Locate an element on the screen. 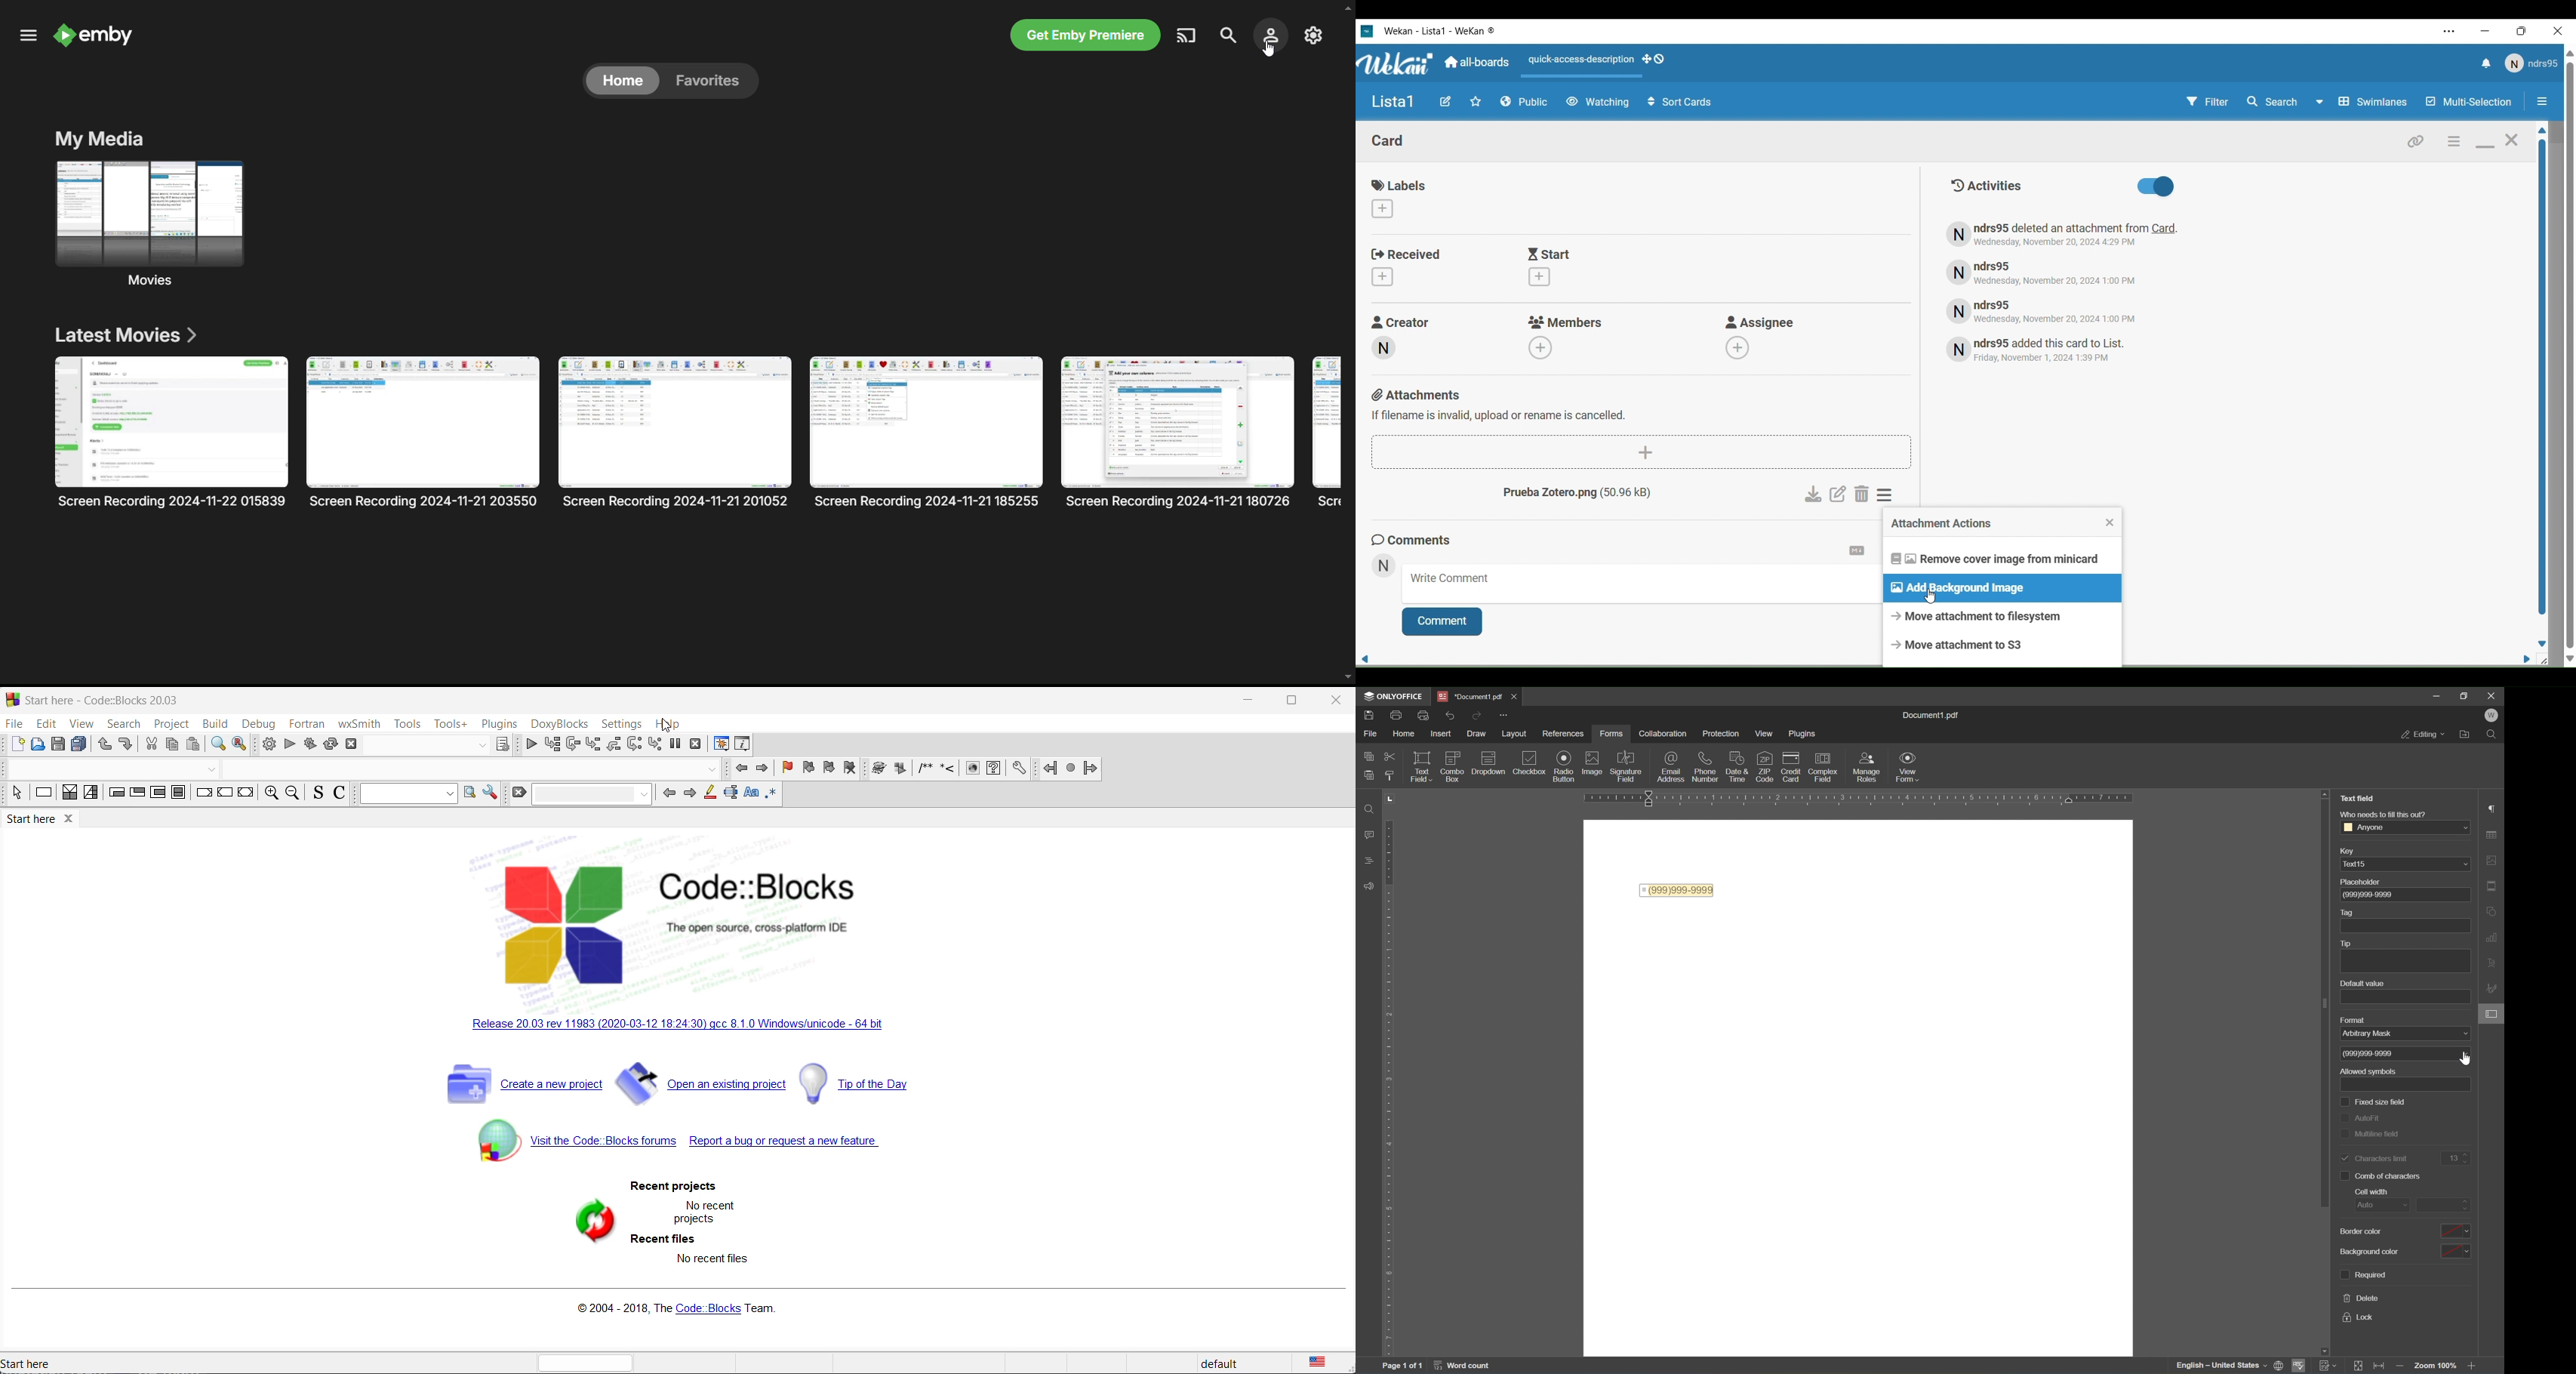 This screenshot has width=2576, height=1400. Minimize is located at coordinates (2487, 31).